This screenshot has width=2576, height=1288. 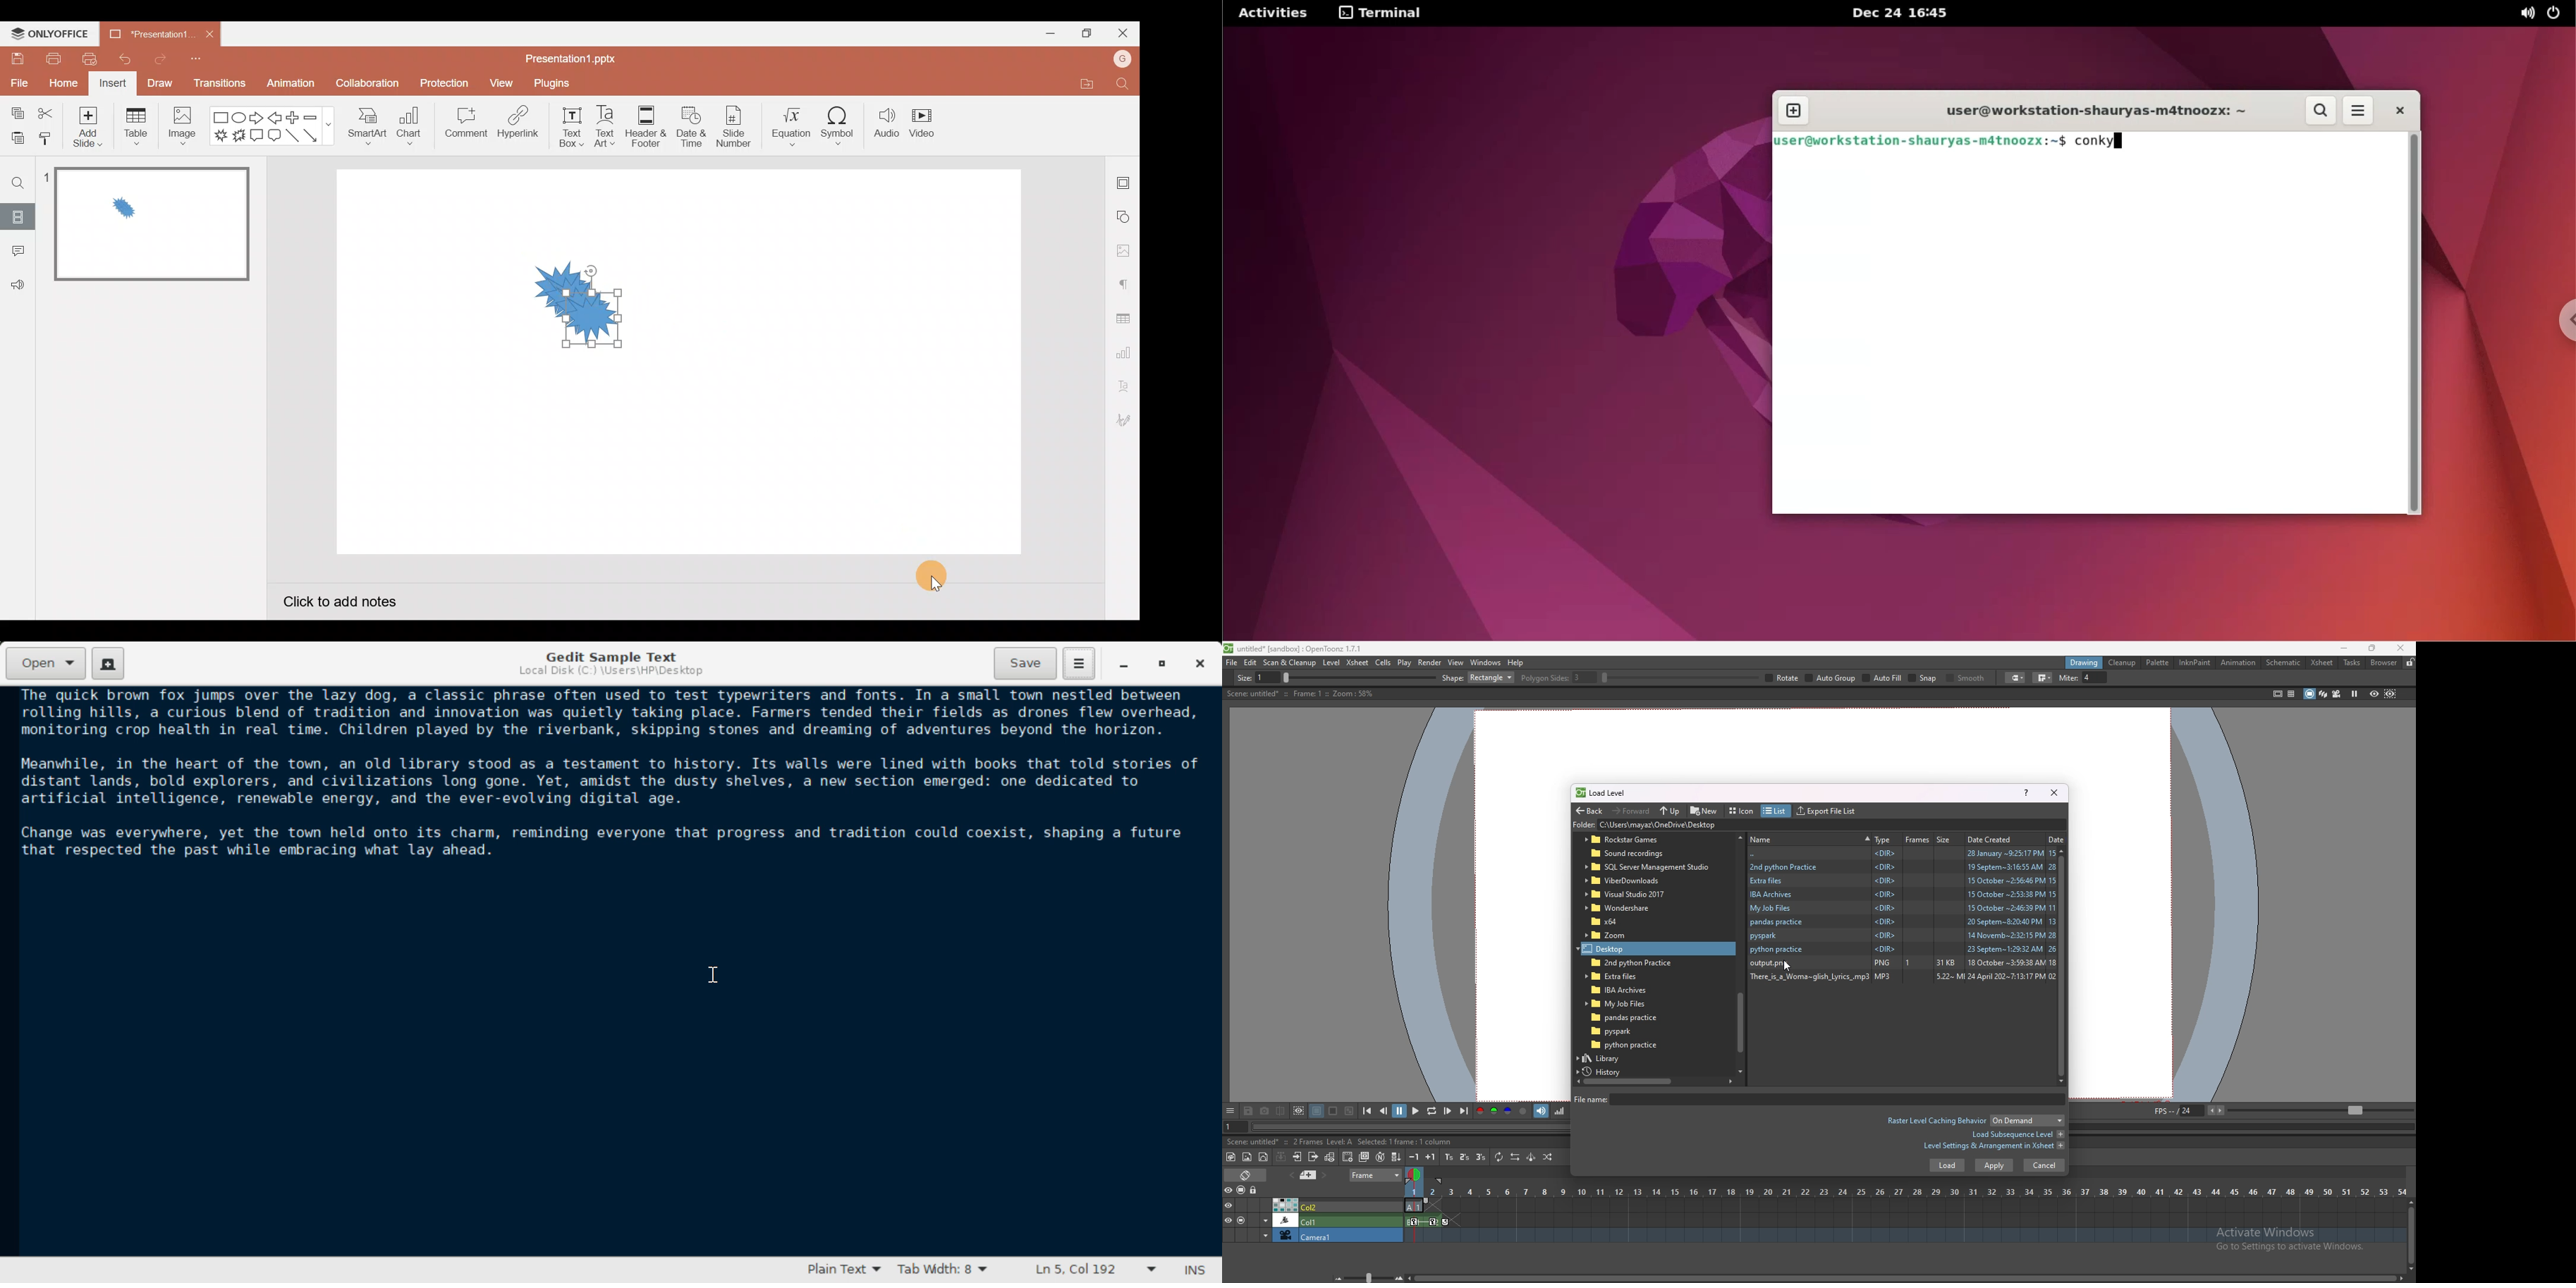 What do you see at coordinates (124, 57) in the screenshot?
I see `Undo` at bounding box center [124, 57].